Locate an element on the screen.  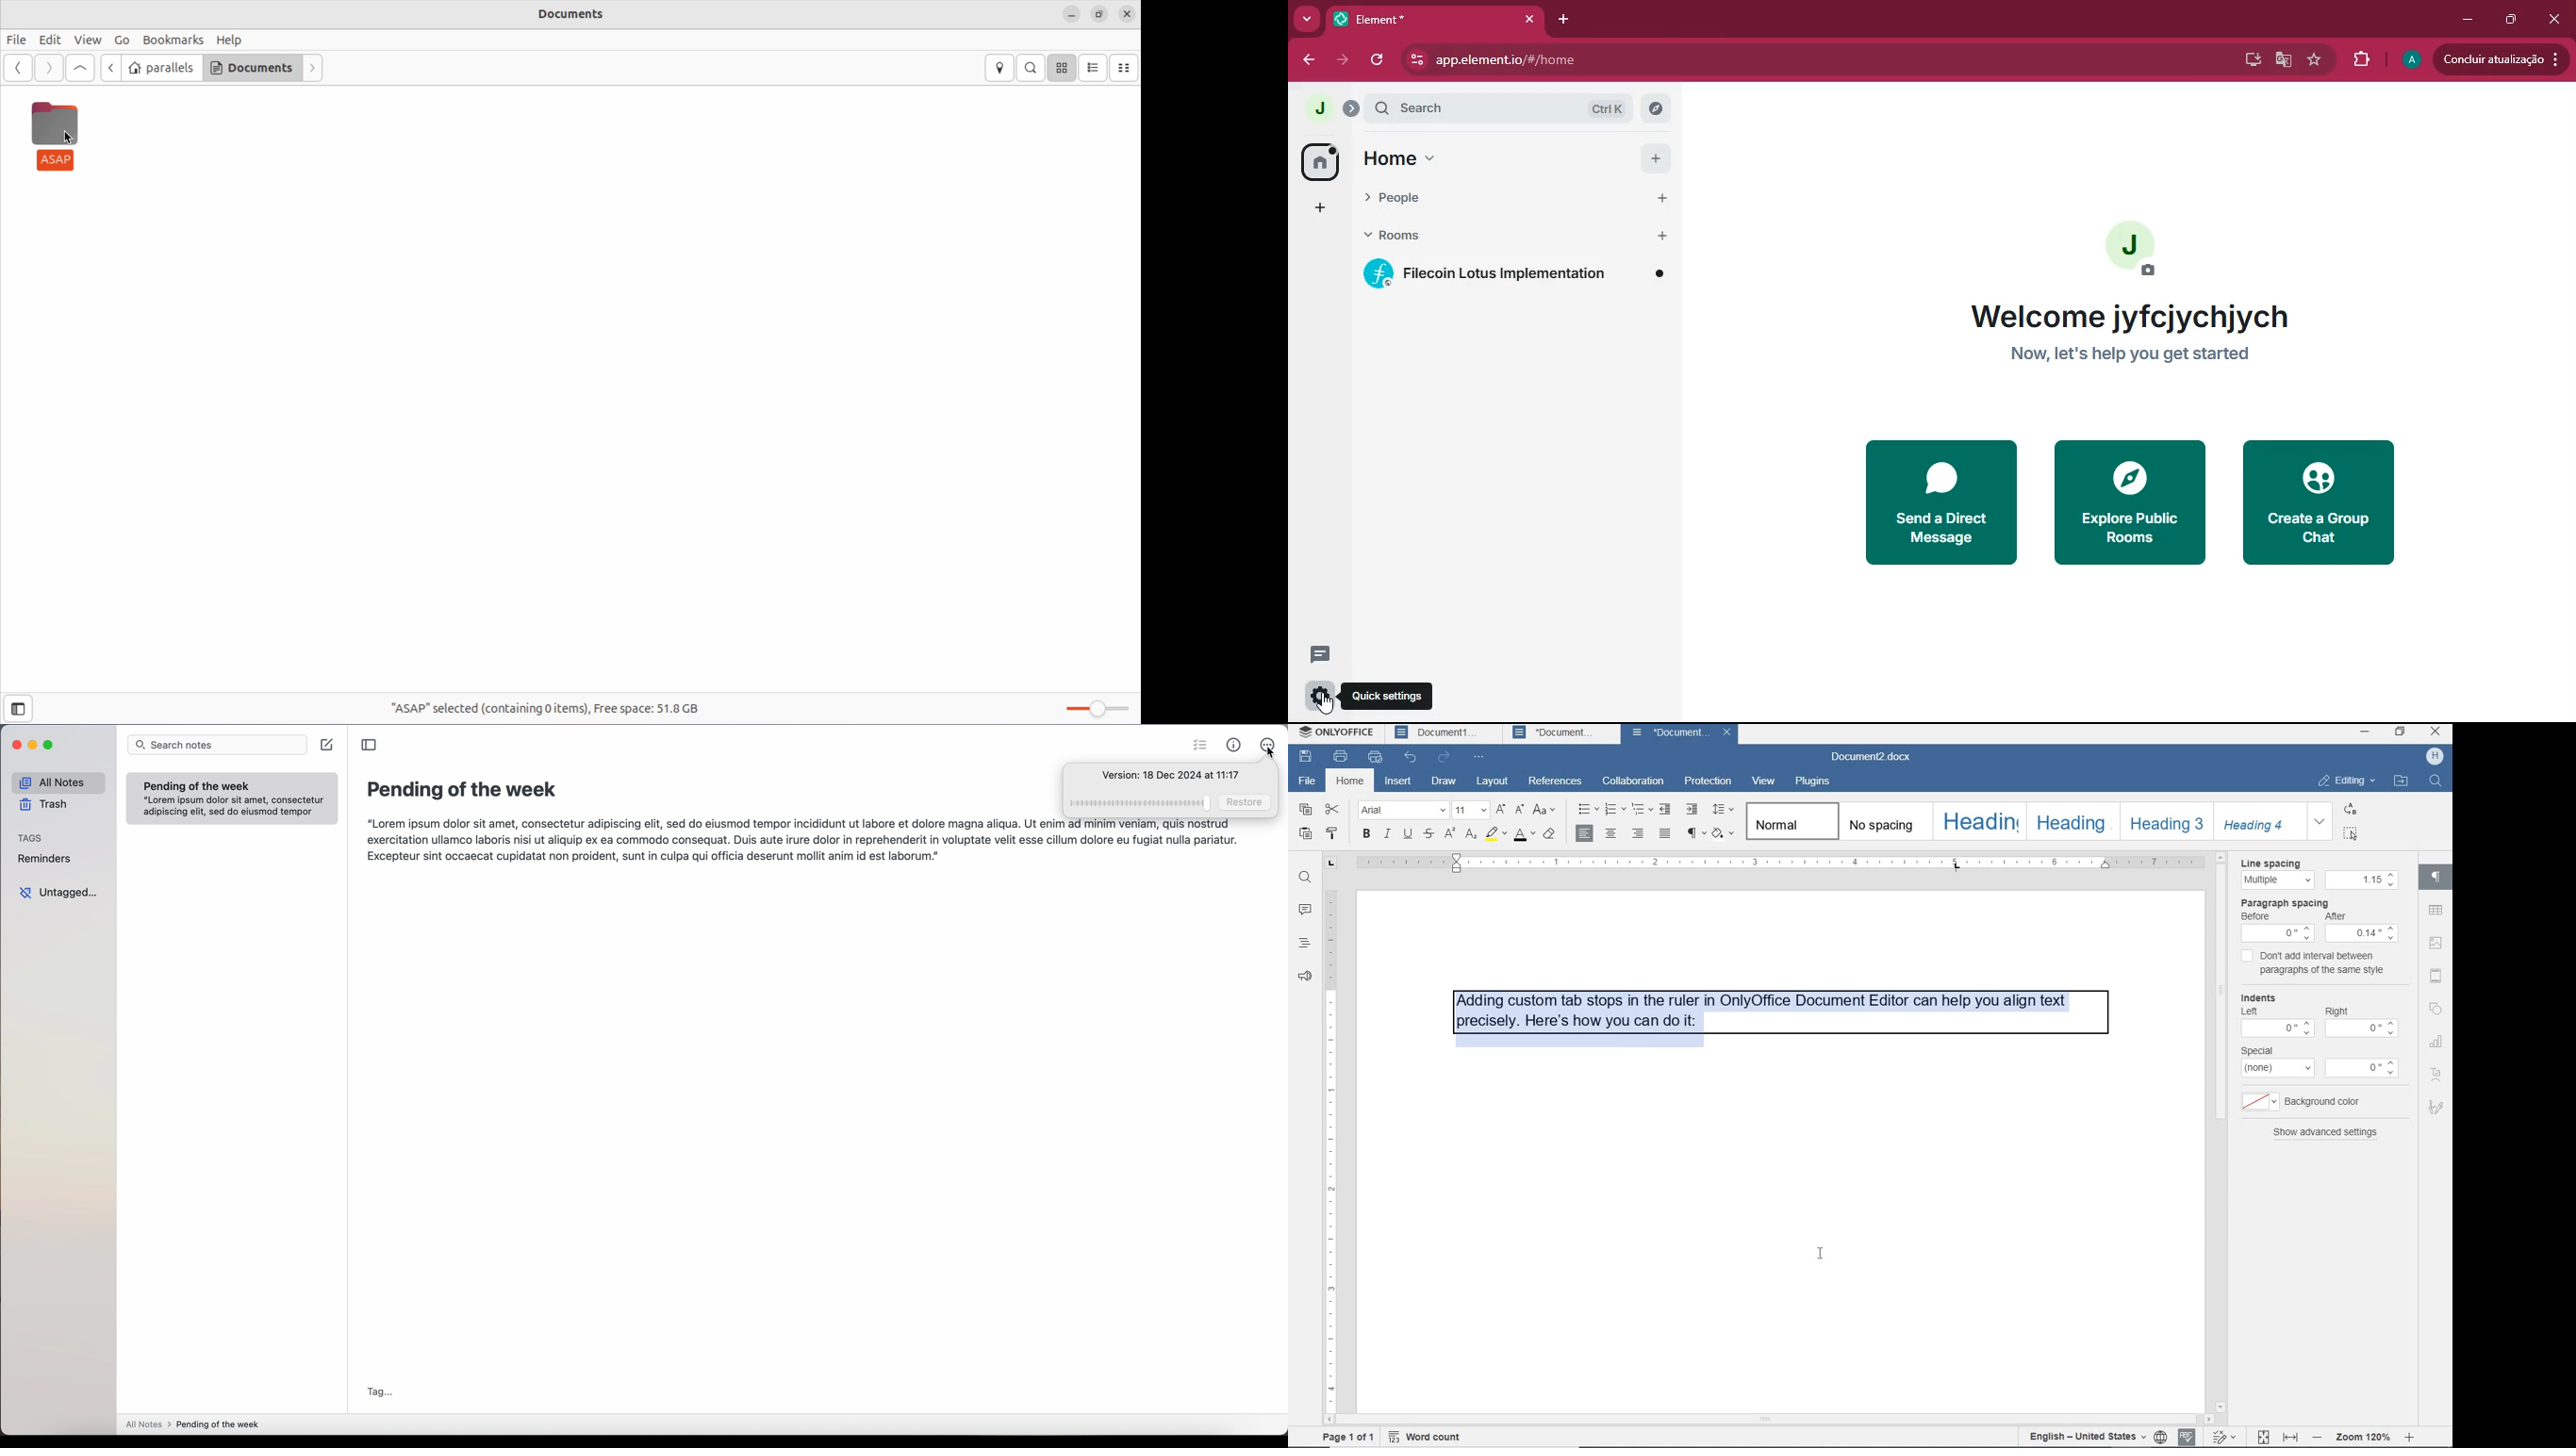
untagged is located at coordinates (57, 893).